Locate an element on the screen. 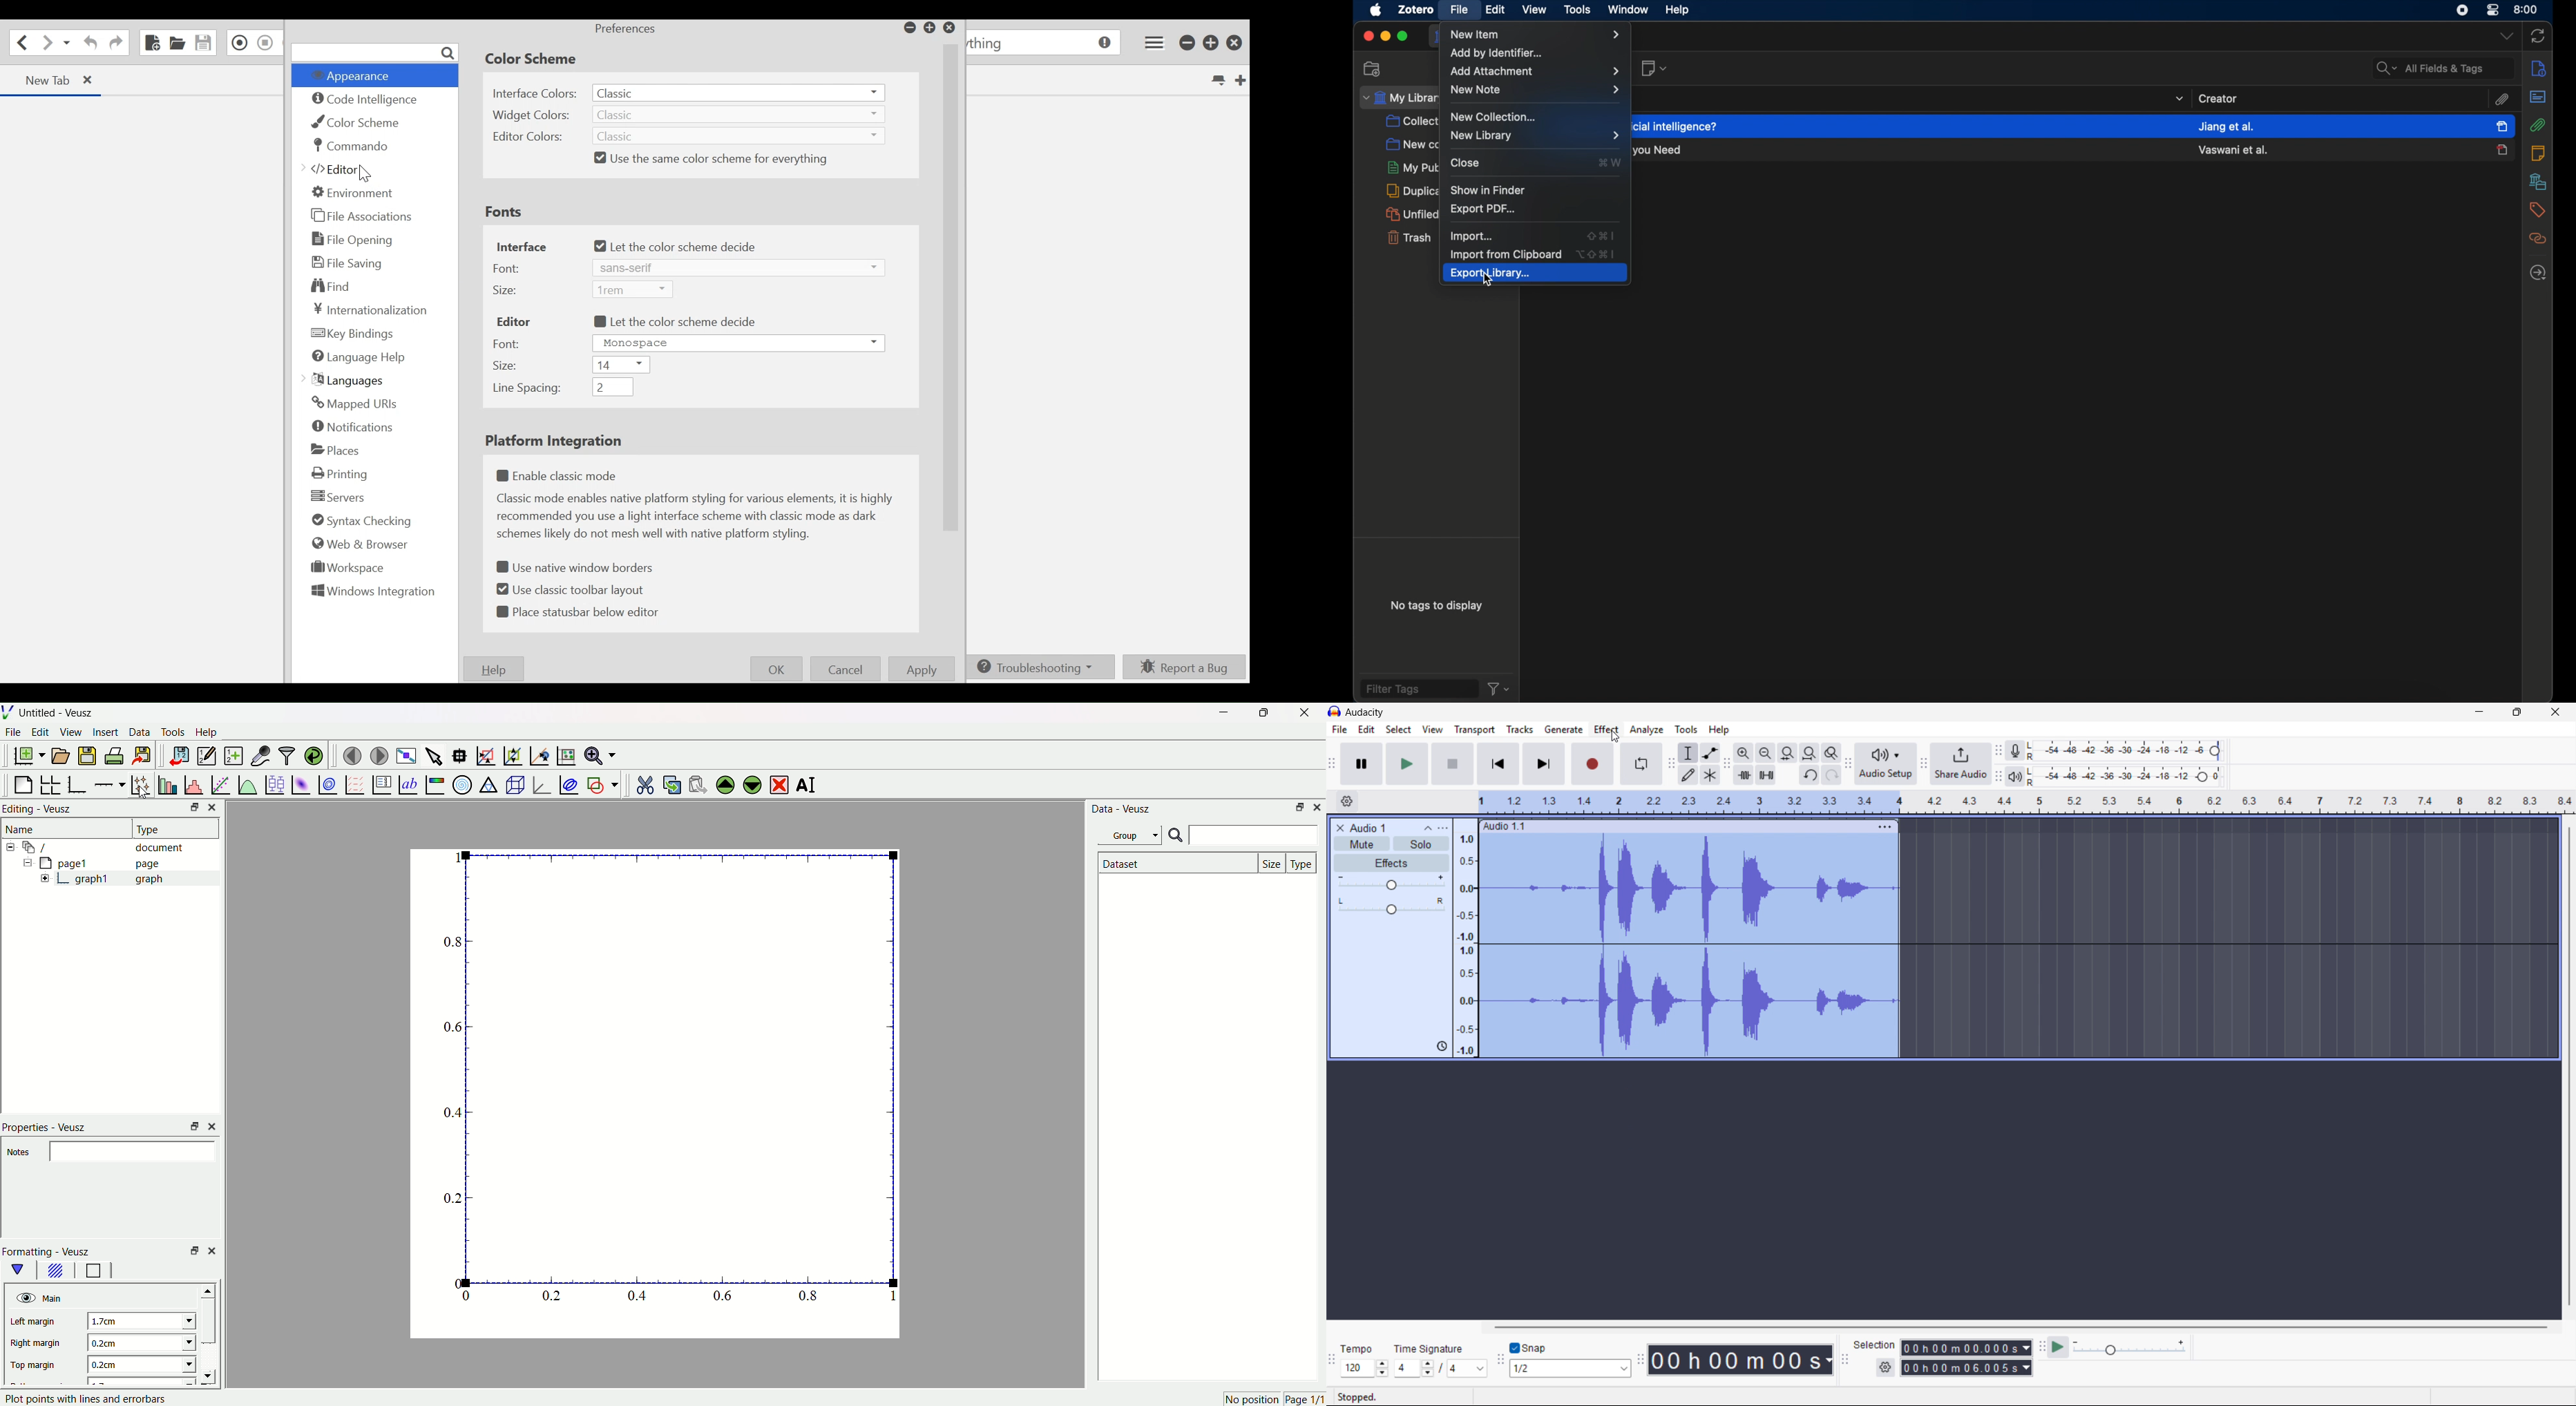  read data points is located at coordinates (462, 753).